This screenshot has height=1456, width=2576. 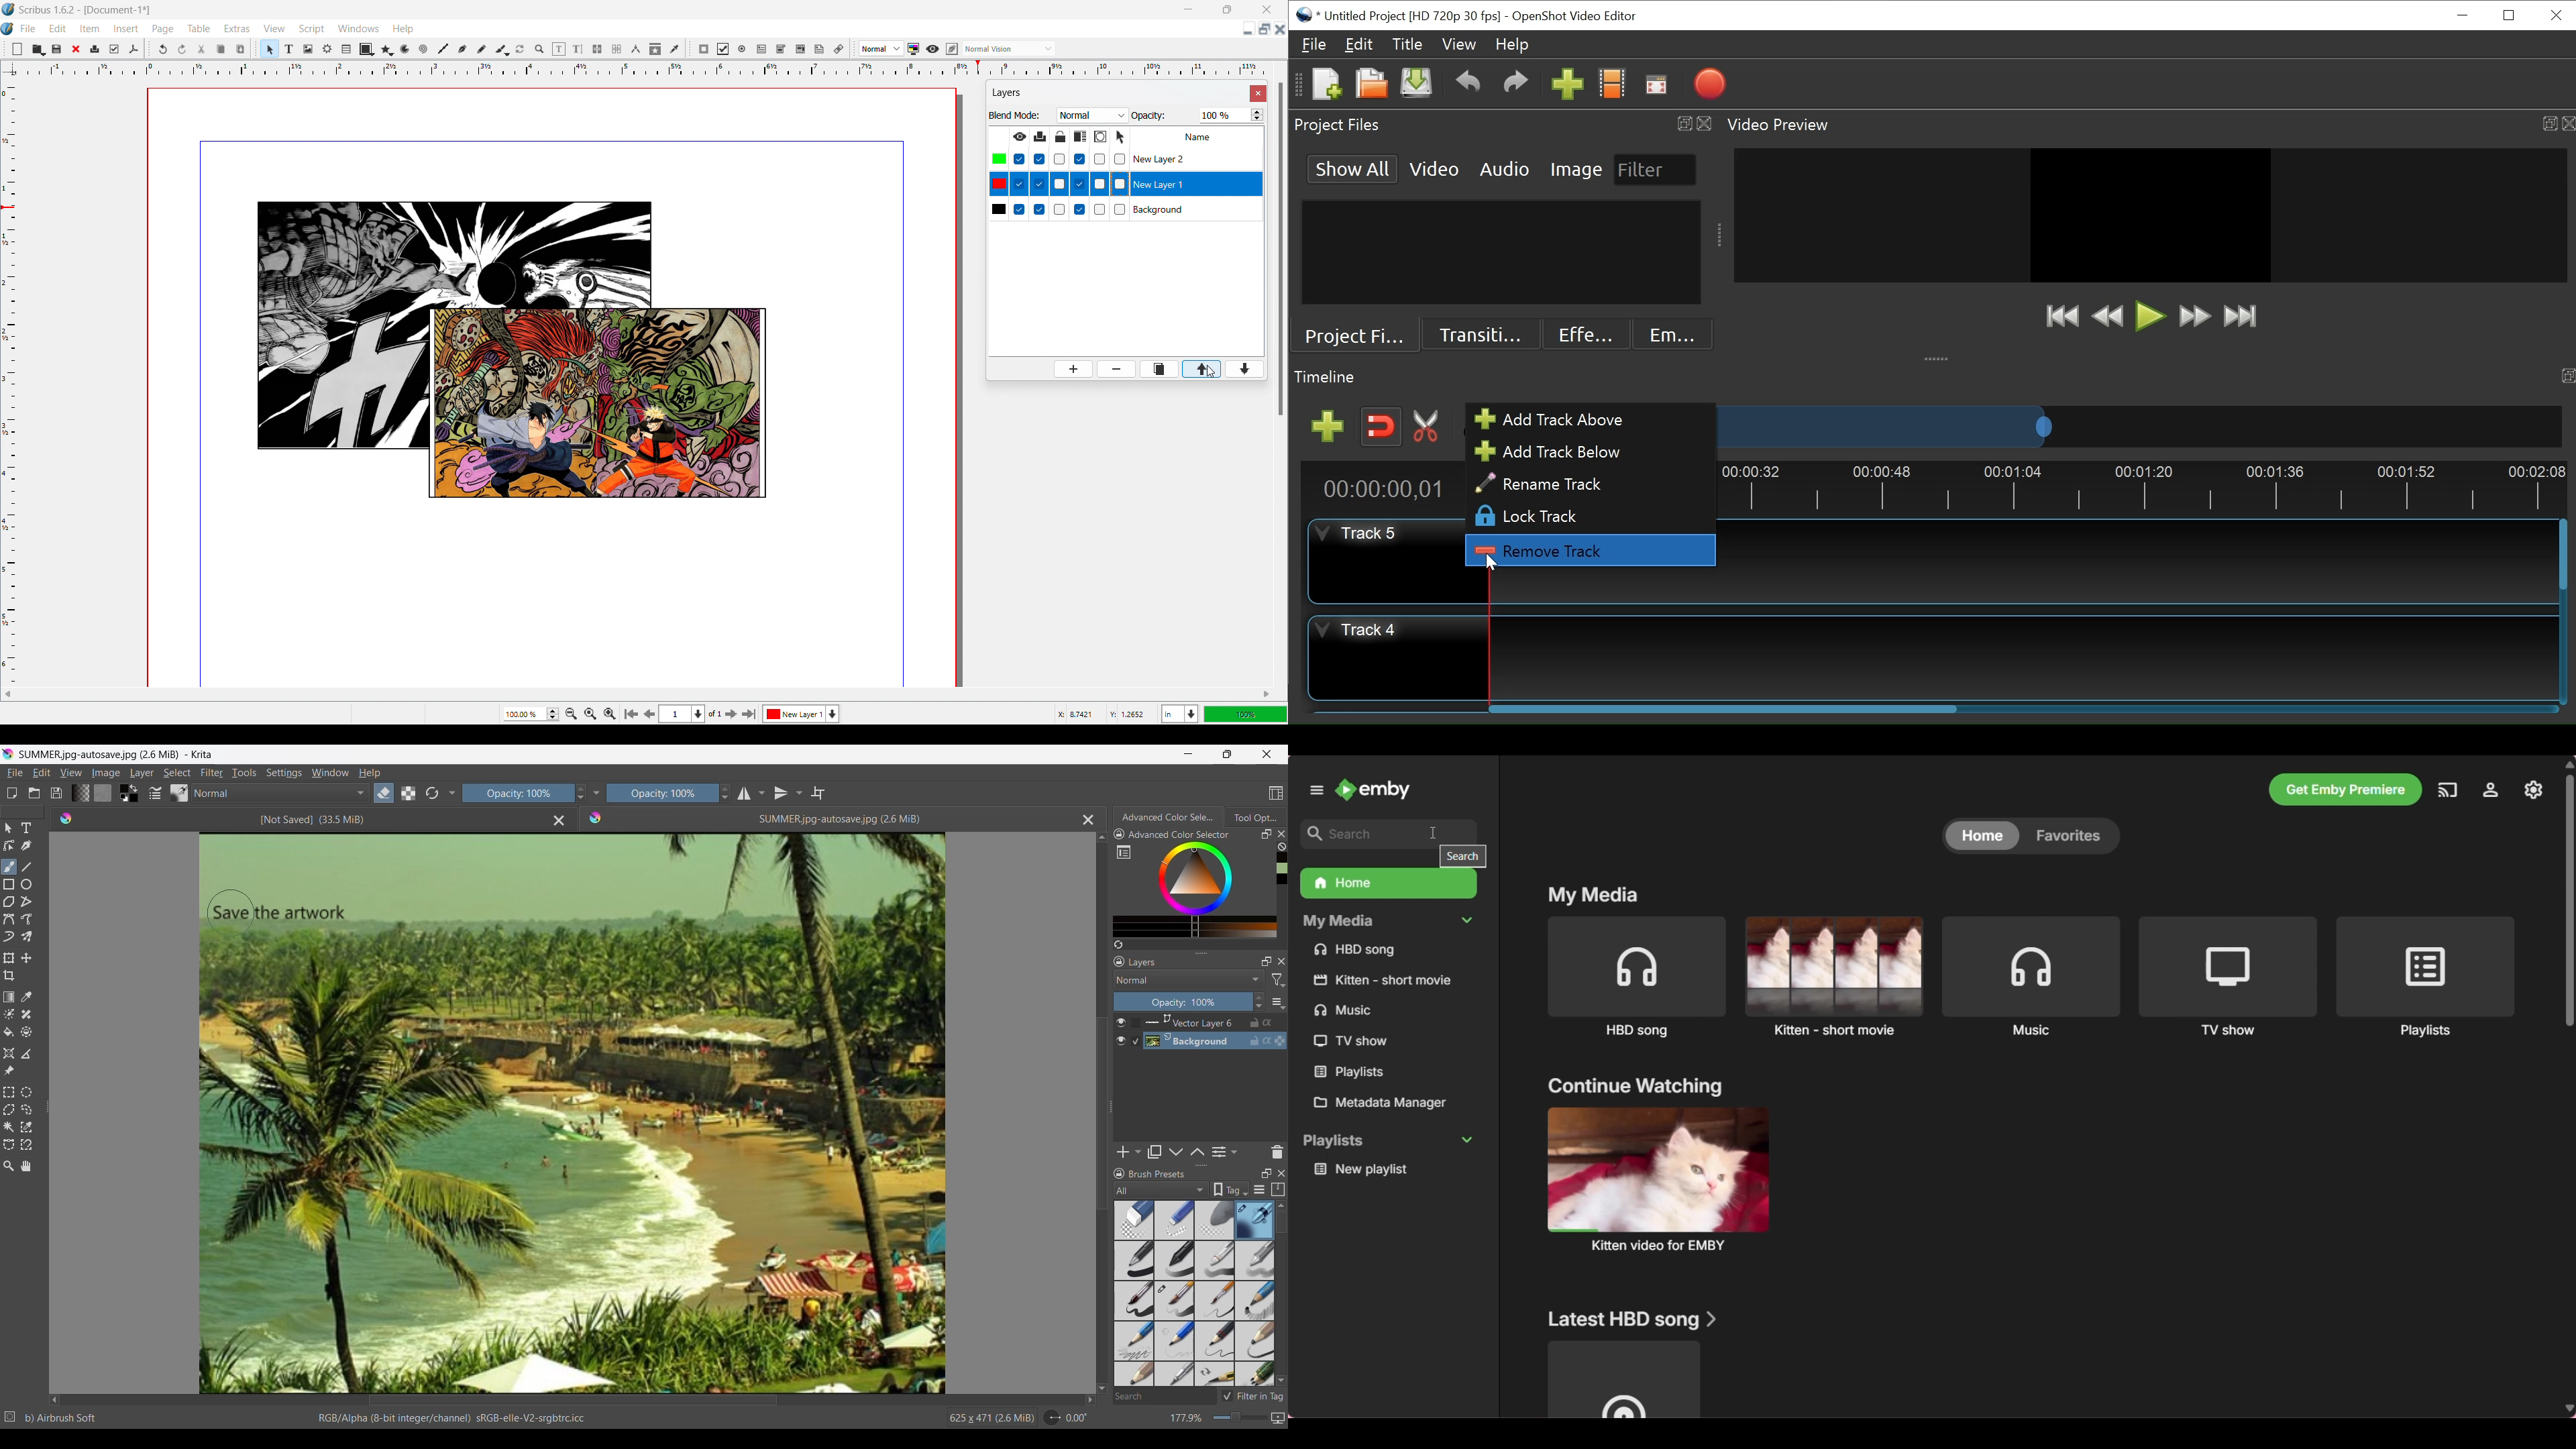 What do you see at coordinates (8, 1167) in the screenshot?
I see `Zoom tool` at bounding box center [8, 1167].